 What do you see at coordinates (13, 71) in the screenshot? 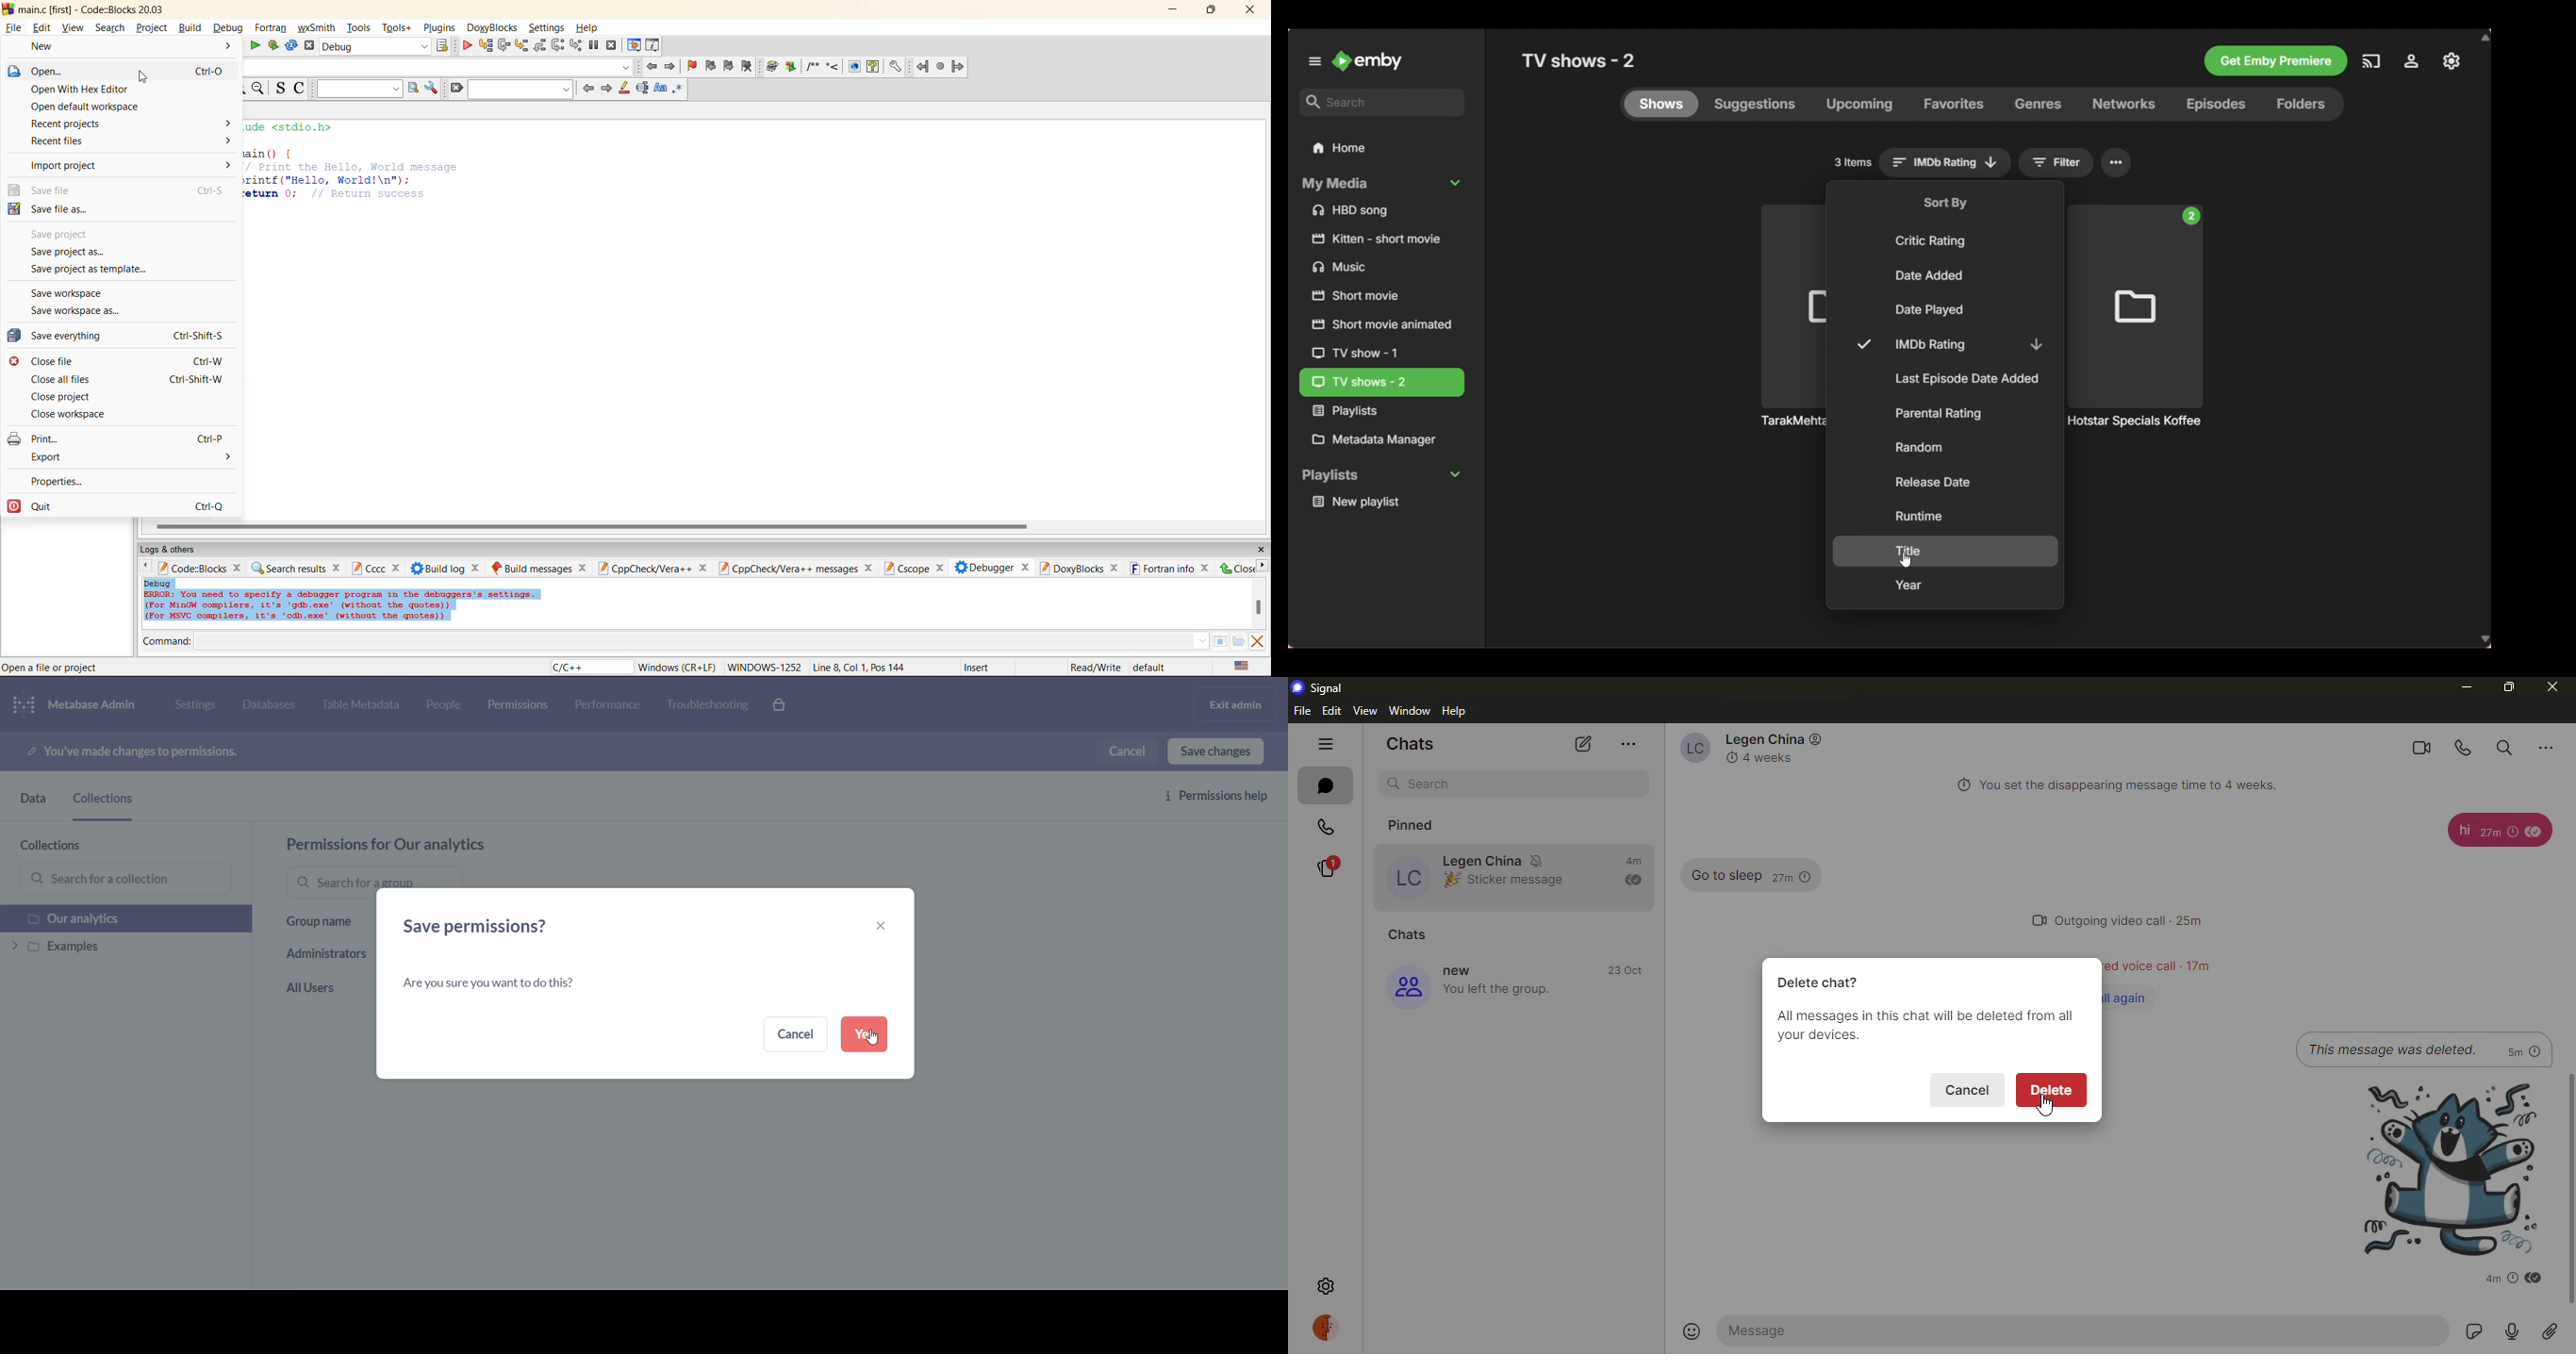
I see `file icon` at bounding box center [13, 71].